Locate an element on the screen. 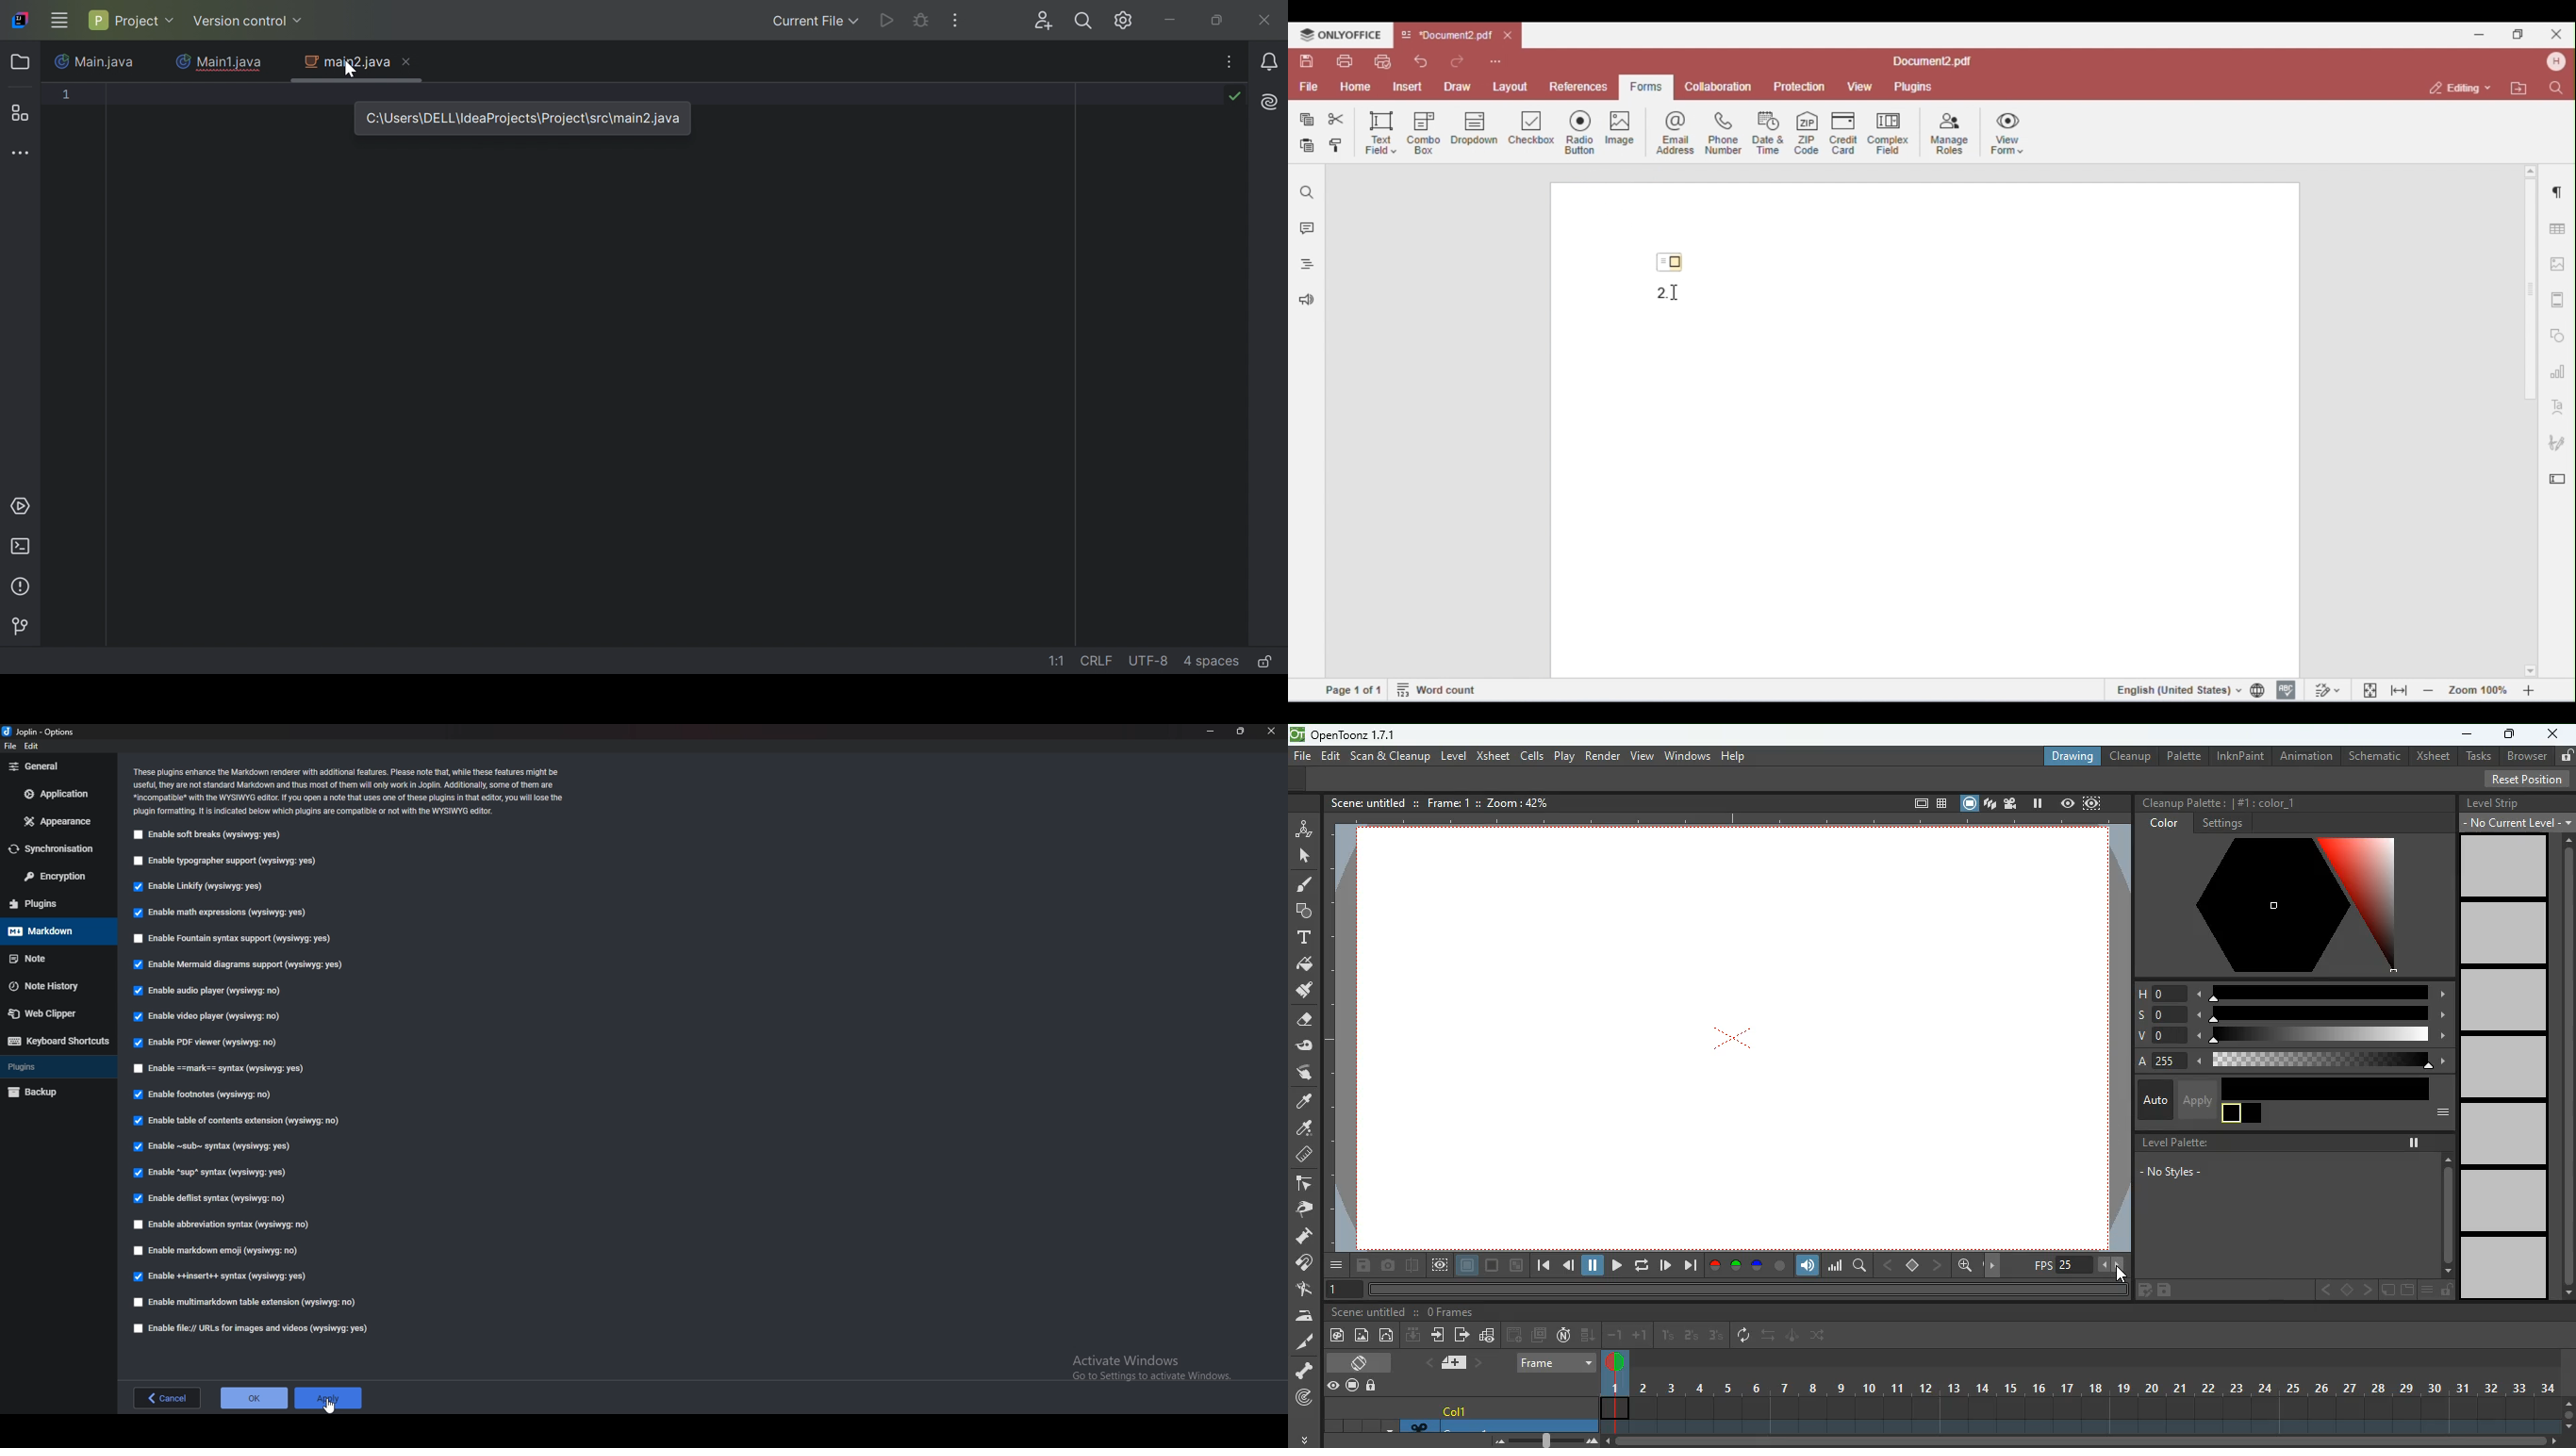 Image resolution: width=2576 pixels, height=1456 pixels. more is located at coordinates (2436, 1113).